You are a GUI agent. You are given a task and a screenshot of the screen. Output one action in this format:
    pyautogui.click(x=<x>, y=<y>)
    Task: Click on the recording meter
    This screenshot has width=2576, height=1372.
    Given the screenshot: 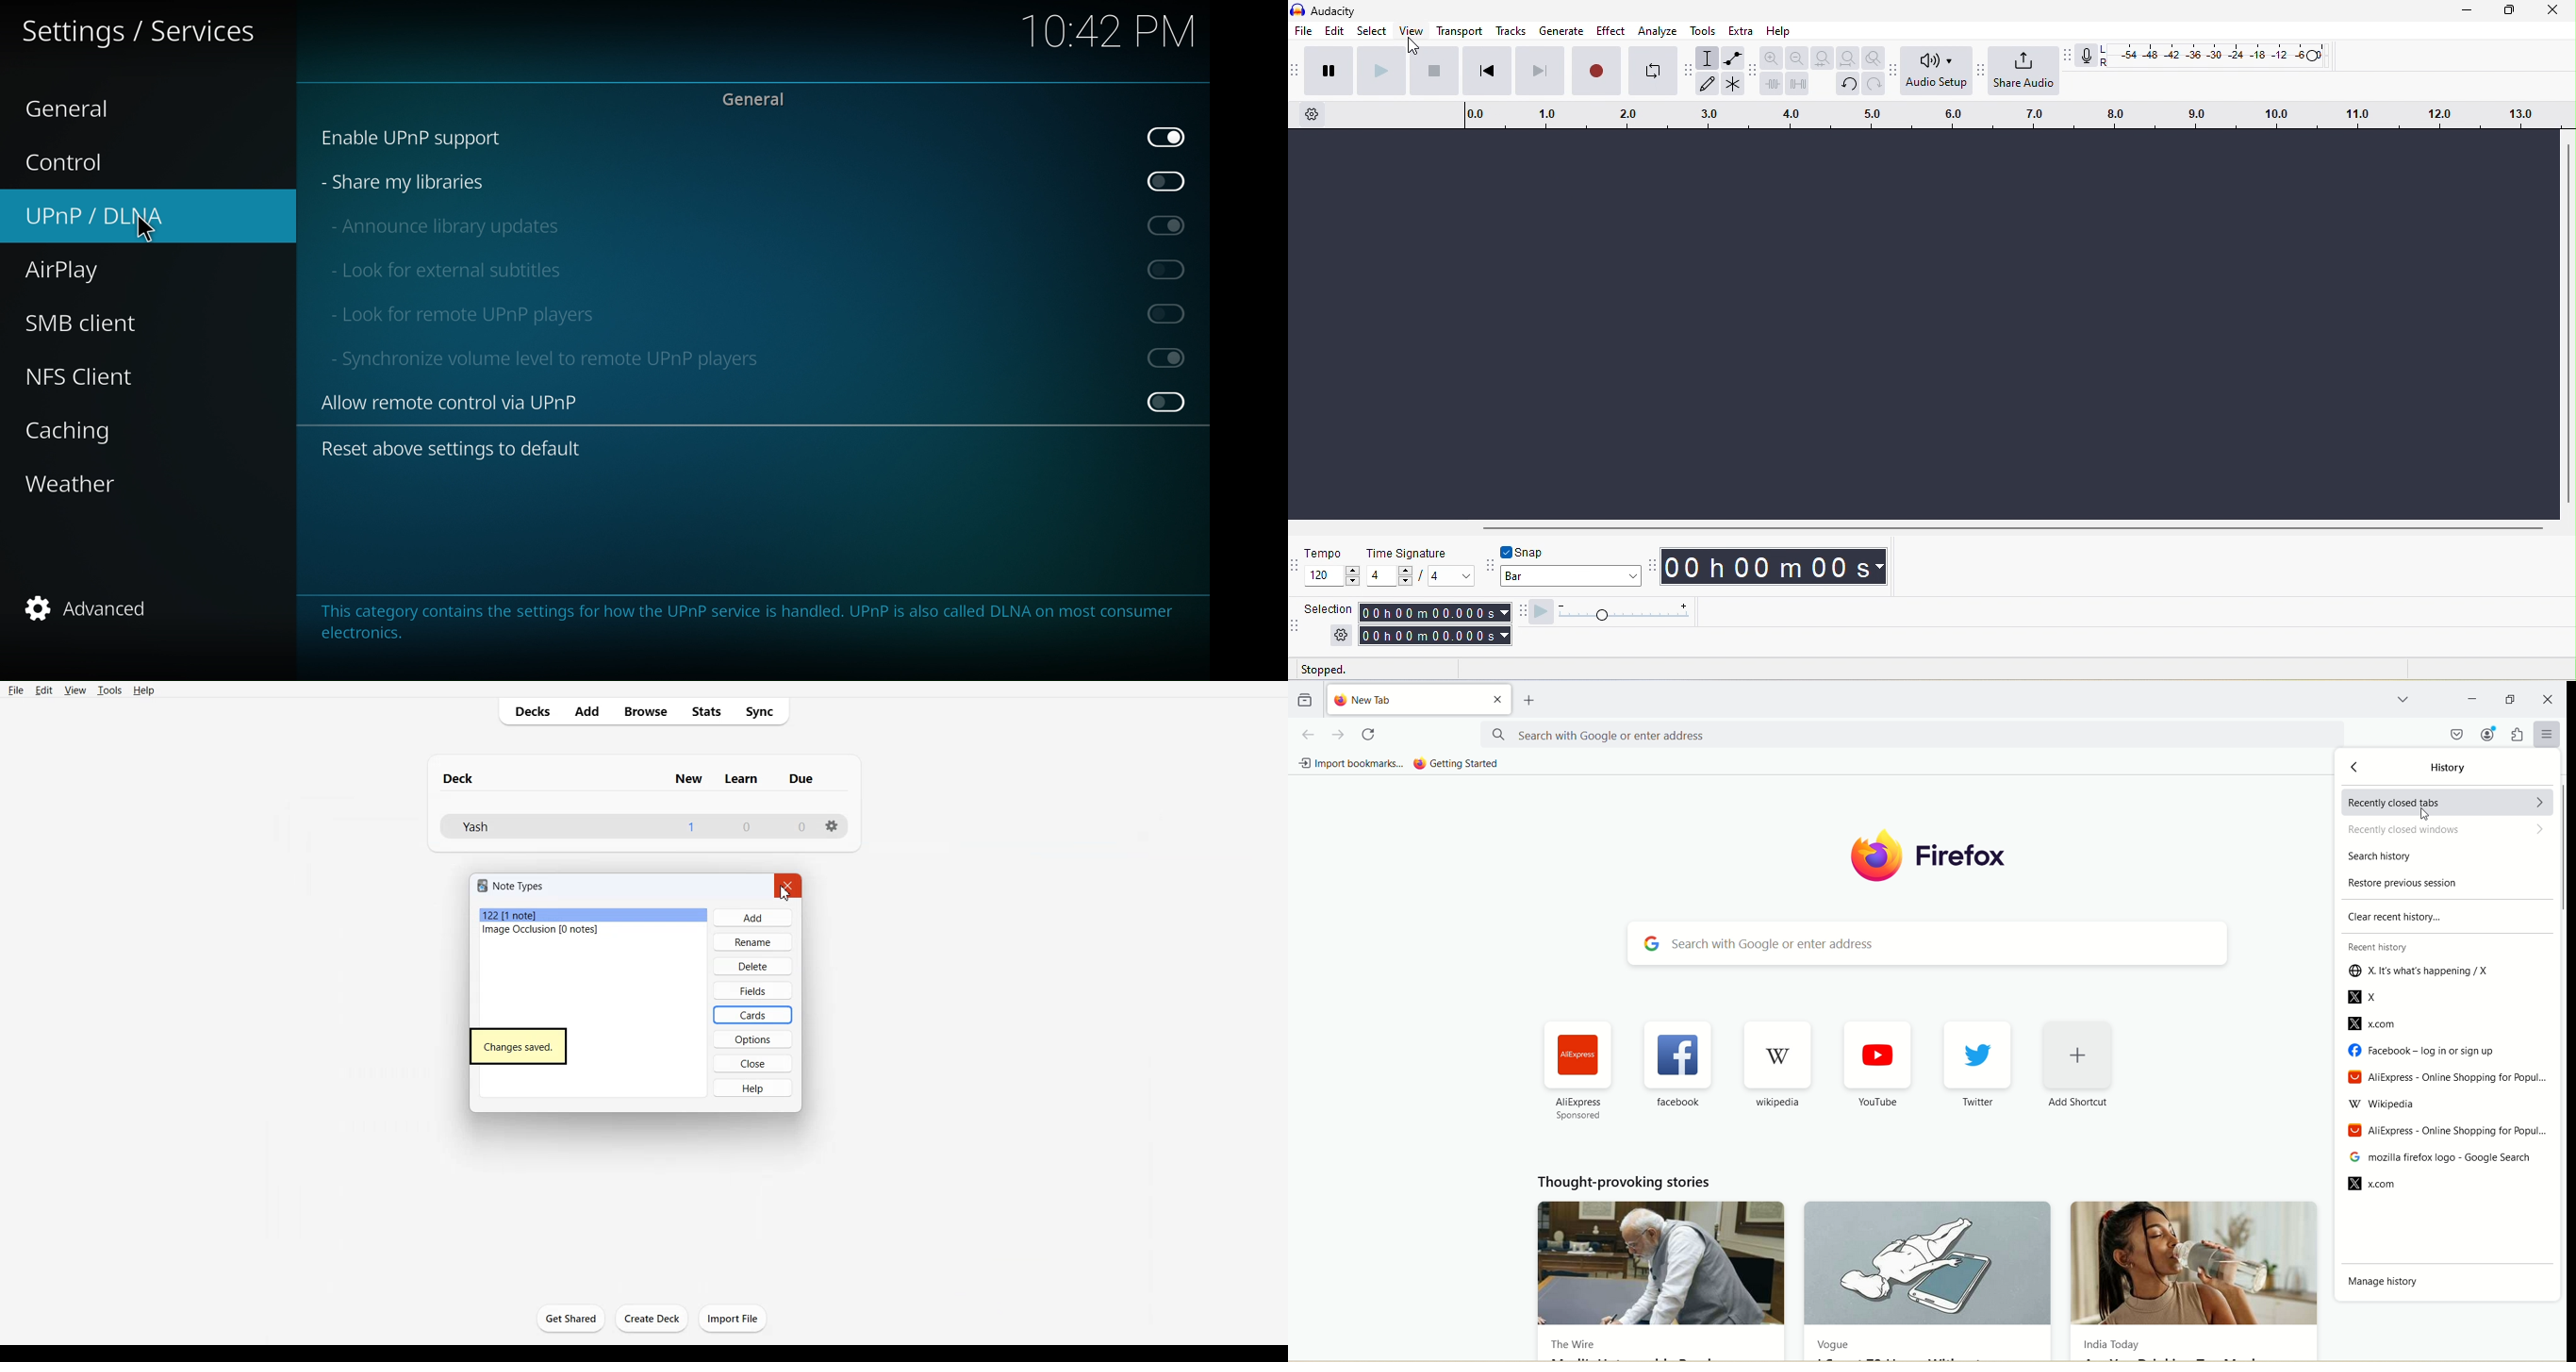 What is the action you would take?
    pyautogui.click(x=2086, y=55)
    